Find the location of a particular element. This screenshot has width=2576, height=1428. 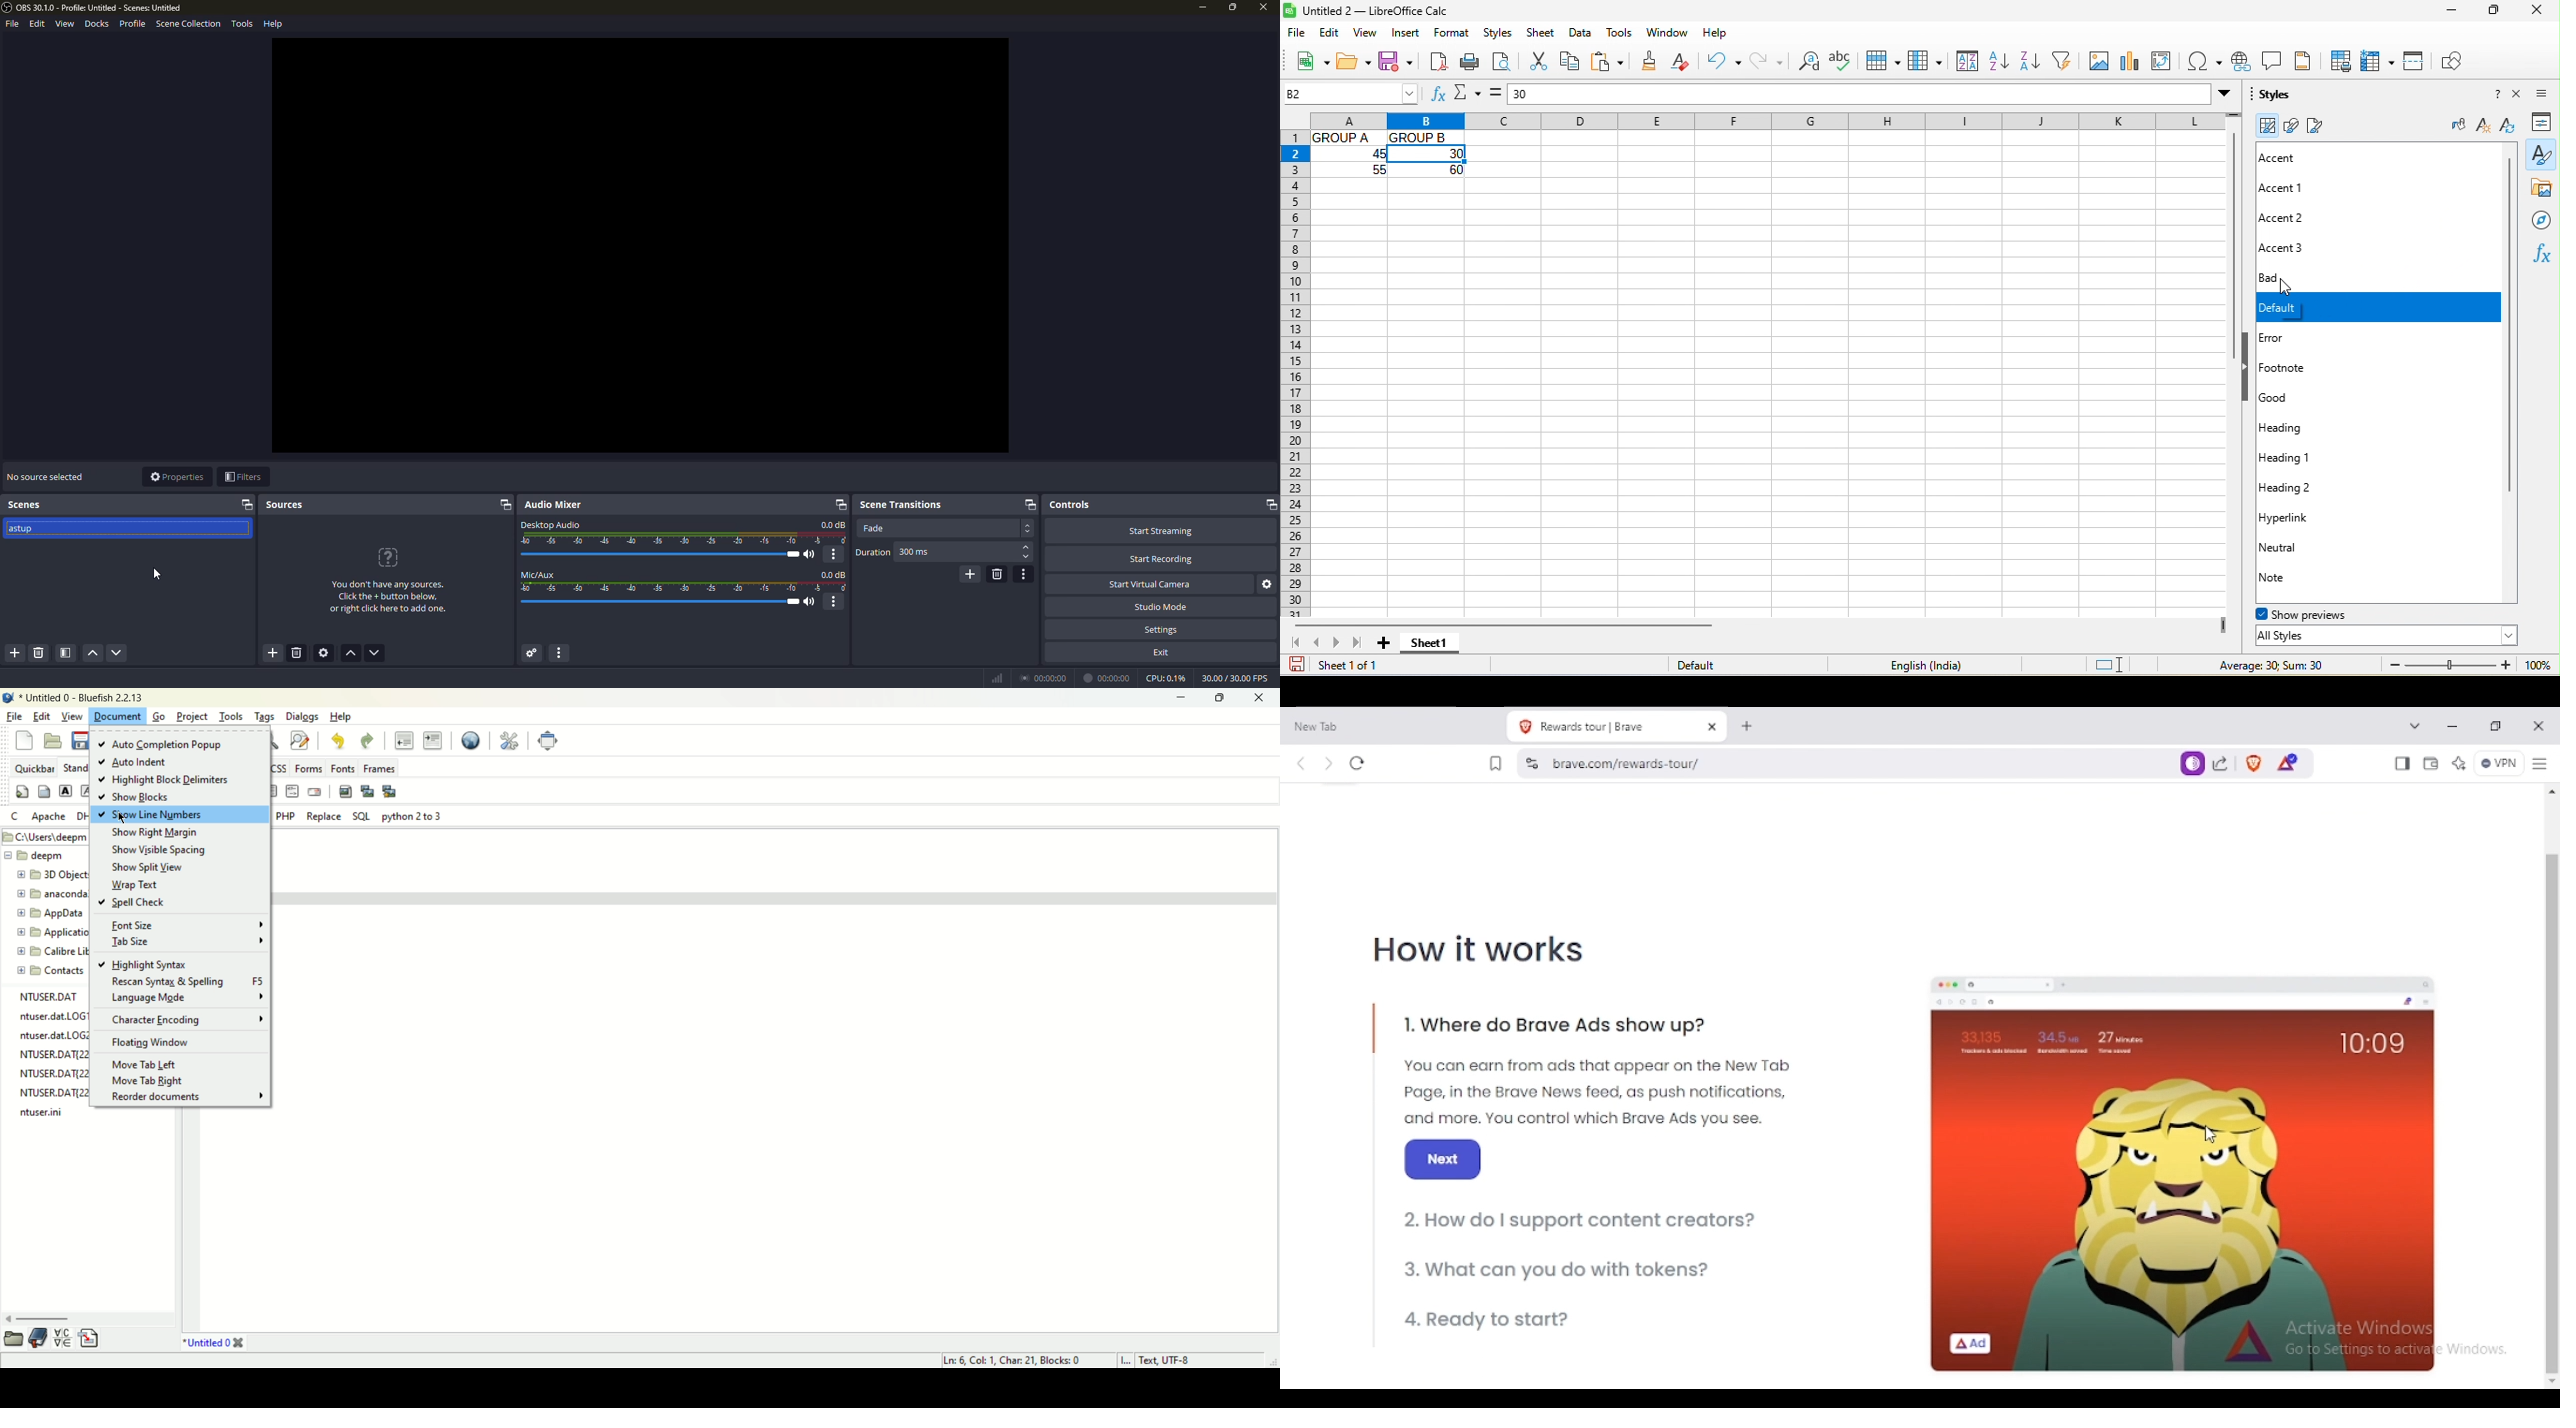

horizontal scroll bar is located at coordinates (83, 1319).